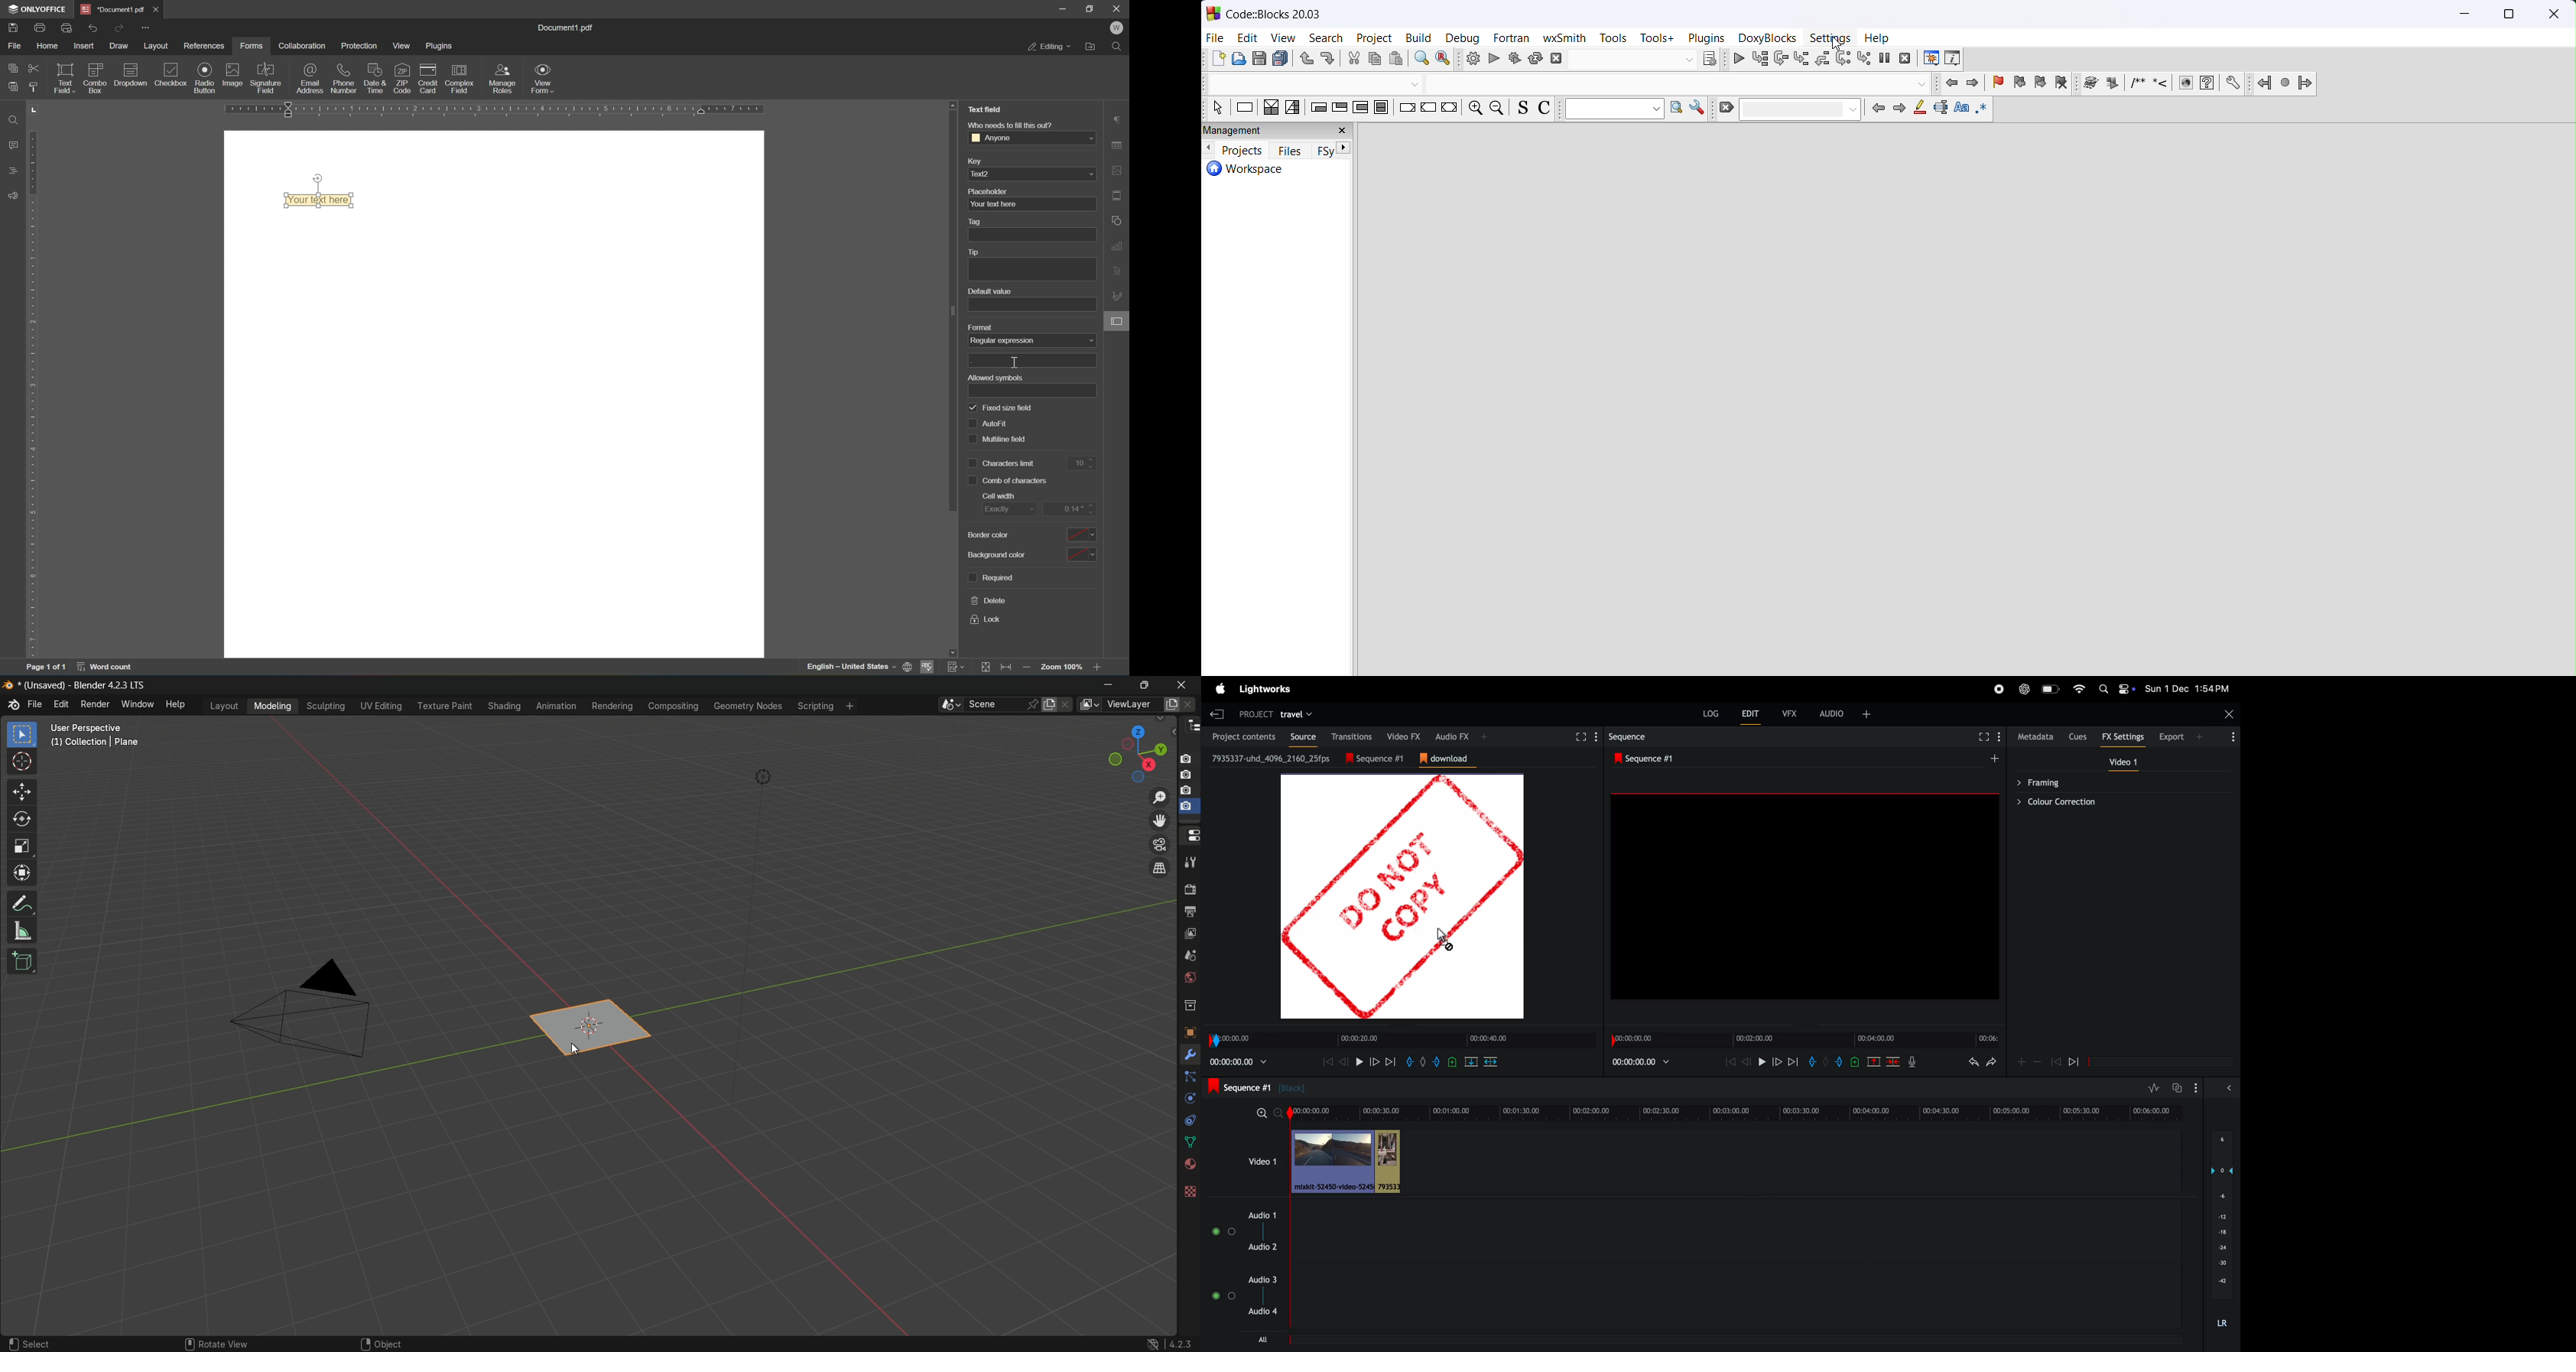 This screenshot has width=2576, height=1372. What do you see at coordinates (130, 77) in the screenshot?
I see `dropdown` at bounding box center [130, 77].